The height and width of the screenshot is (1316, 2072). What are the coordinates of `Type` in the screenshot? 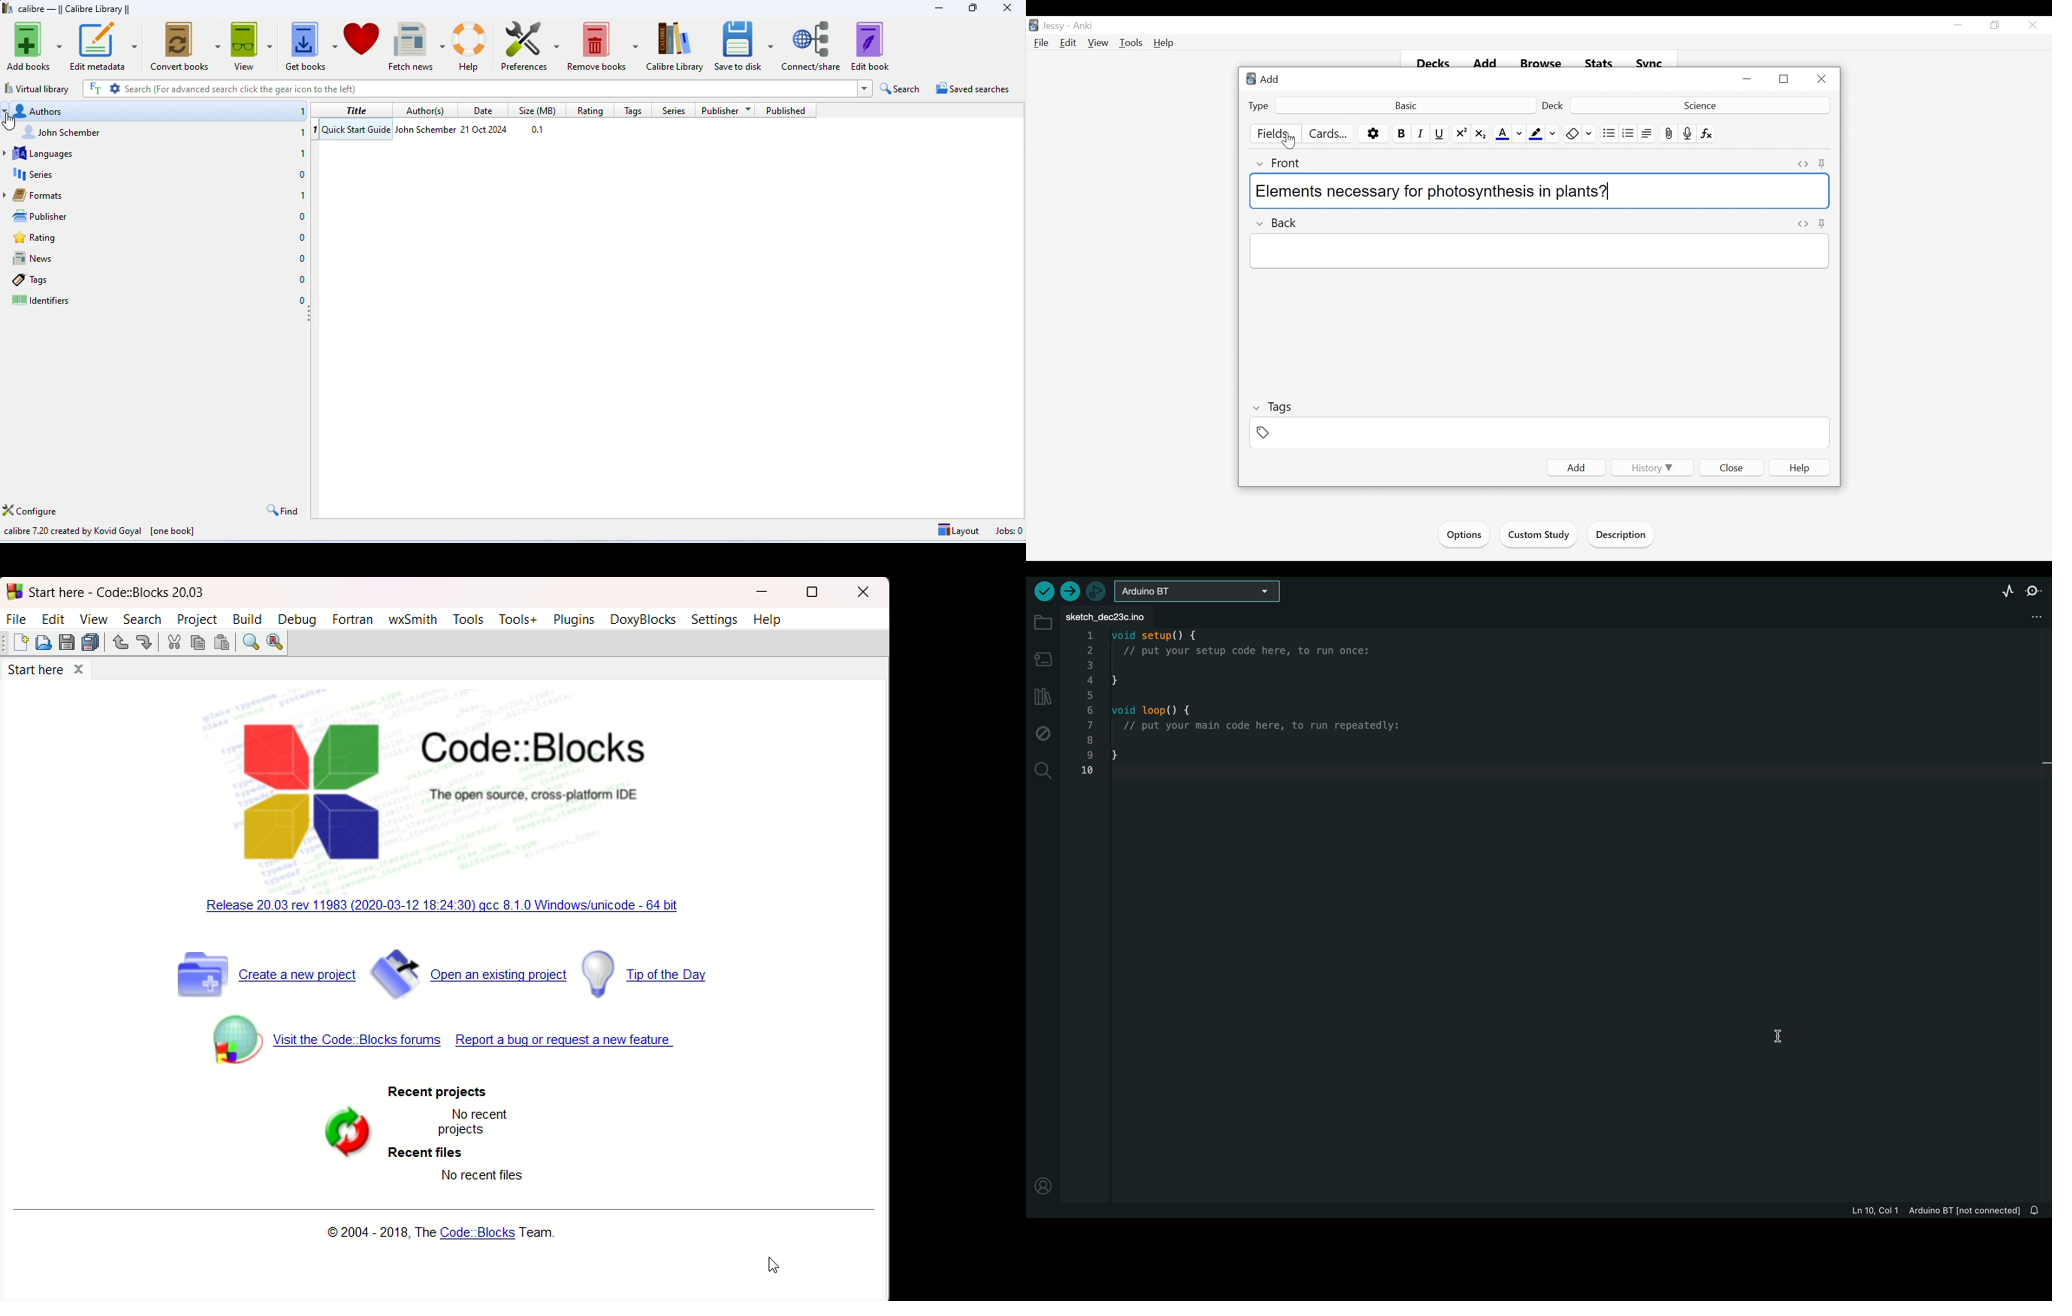 It's located at (1259, 105).